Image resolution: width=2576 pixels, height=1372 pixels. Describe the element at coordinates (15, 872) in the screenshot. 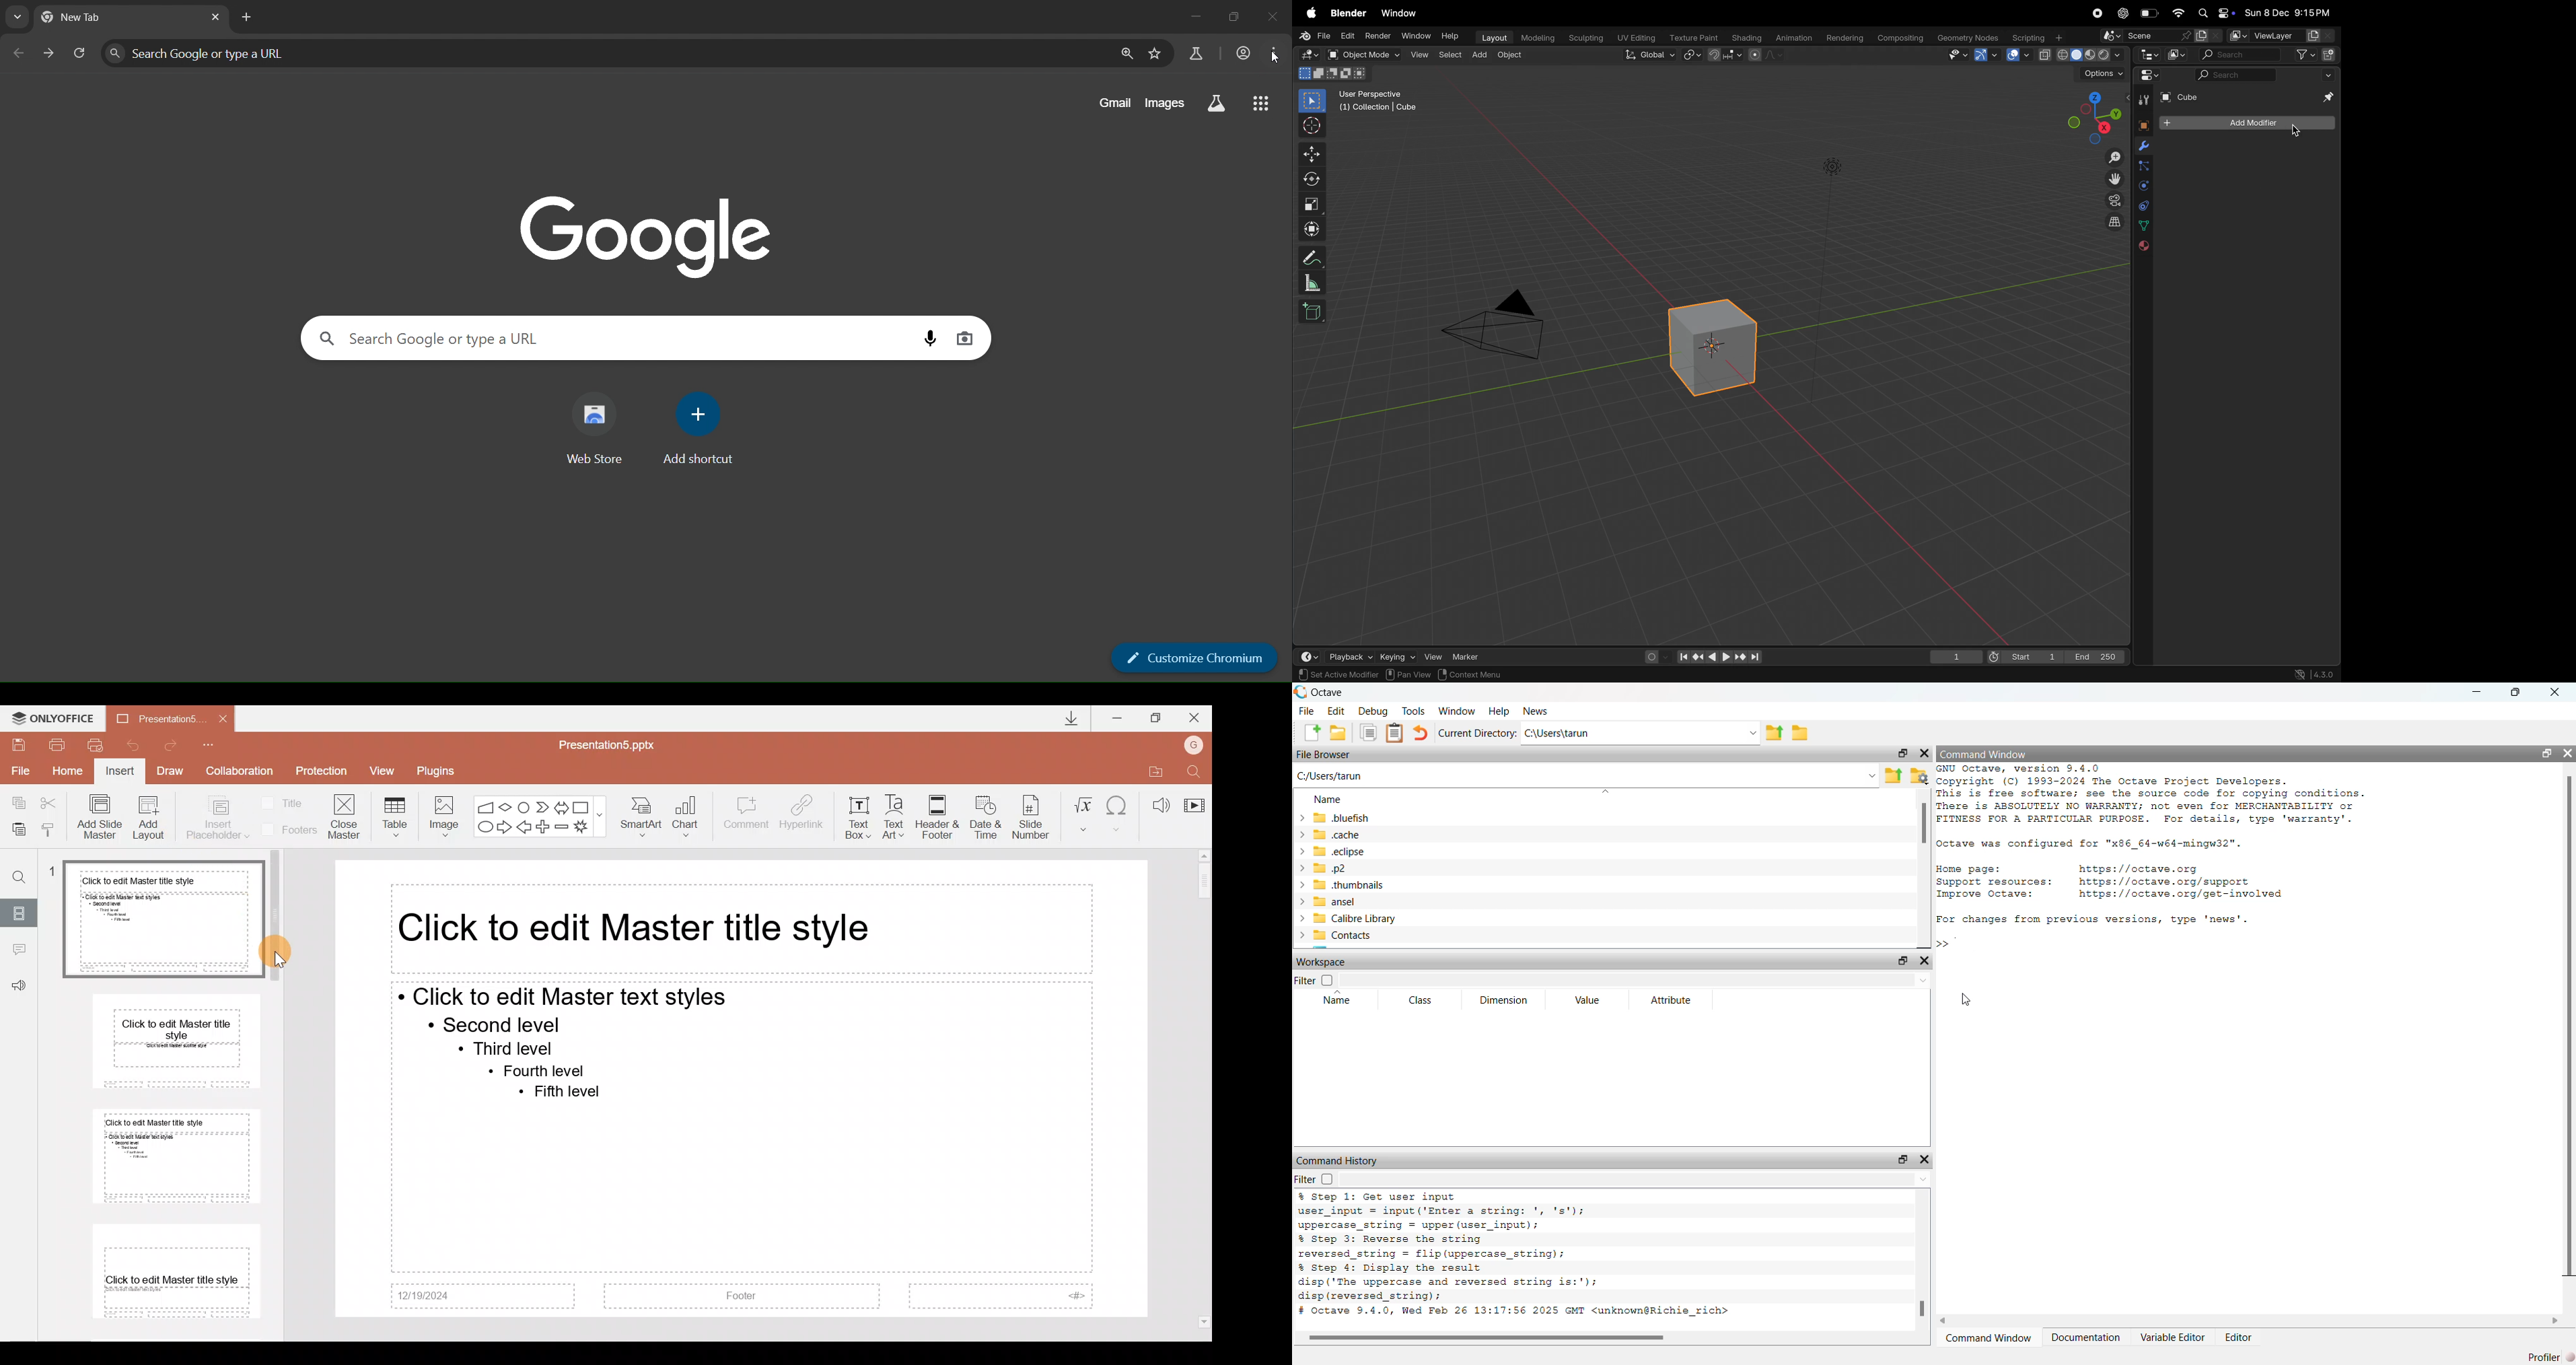

I see `Find` at that location.